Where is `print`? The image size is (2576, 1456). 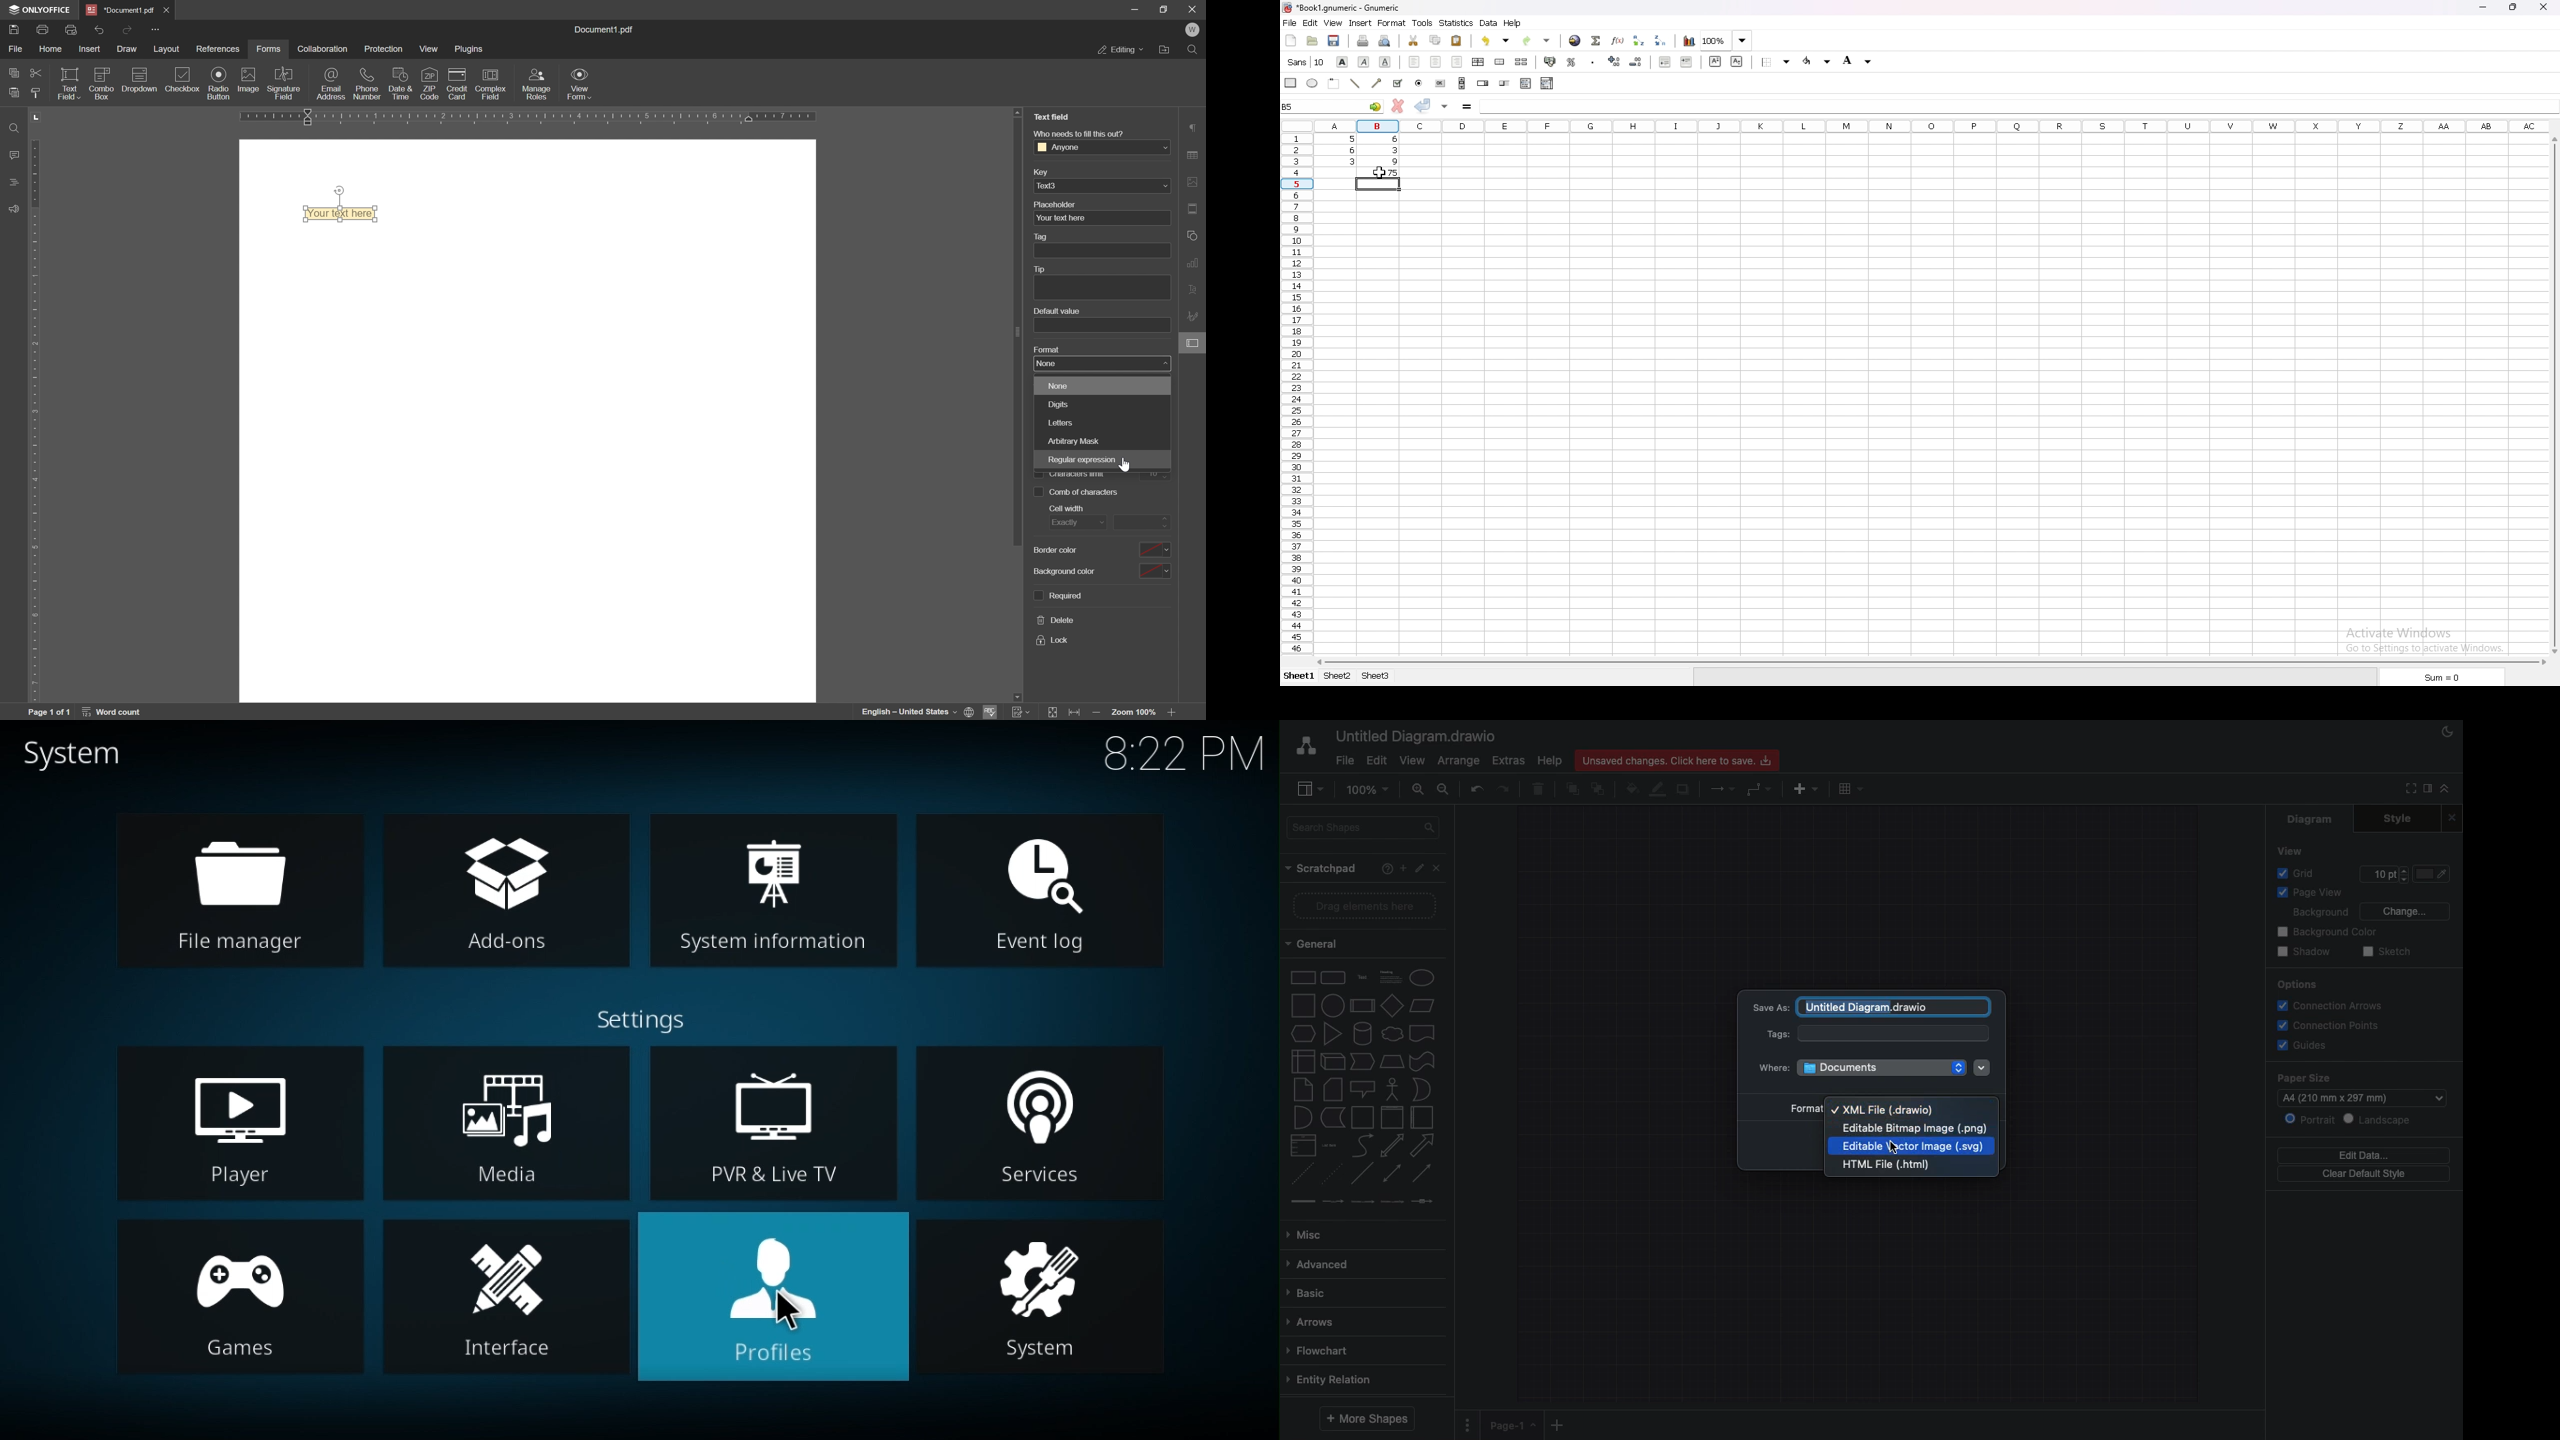
print is located at coordinates (1362, 41).